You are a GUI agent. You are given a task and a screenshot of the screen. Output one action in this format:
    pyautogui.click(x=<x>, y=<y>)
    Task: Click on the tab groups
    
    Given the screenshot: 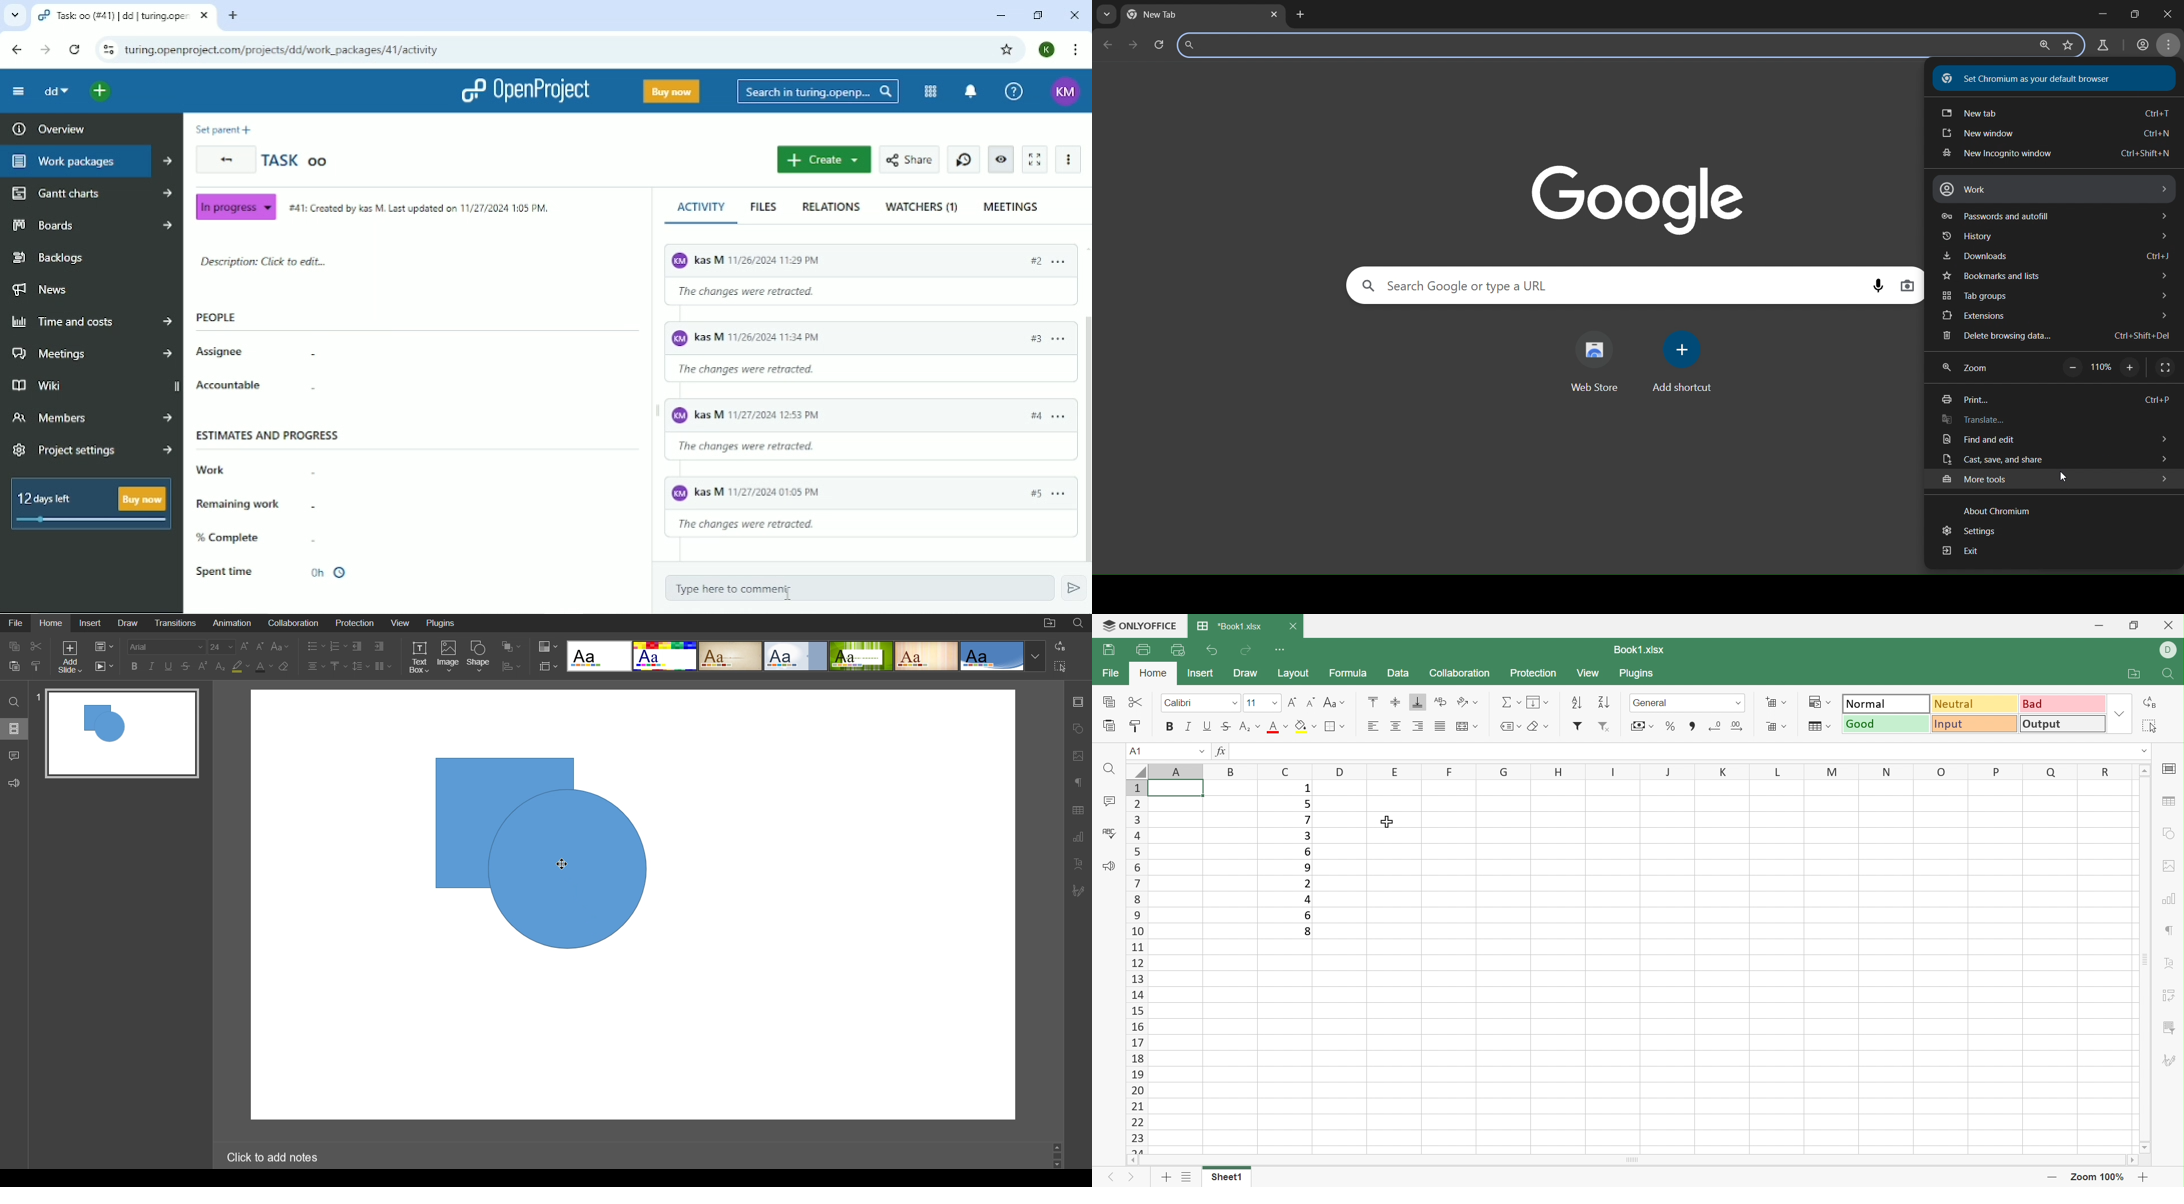 What is the action you would take?
    pyautogui.click(x=2054, y=296)
    